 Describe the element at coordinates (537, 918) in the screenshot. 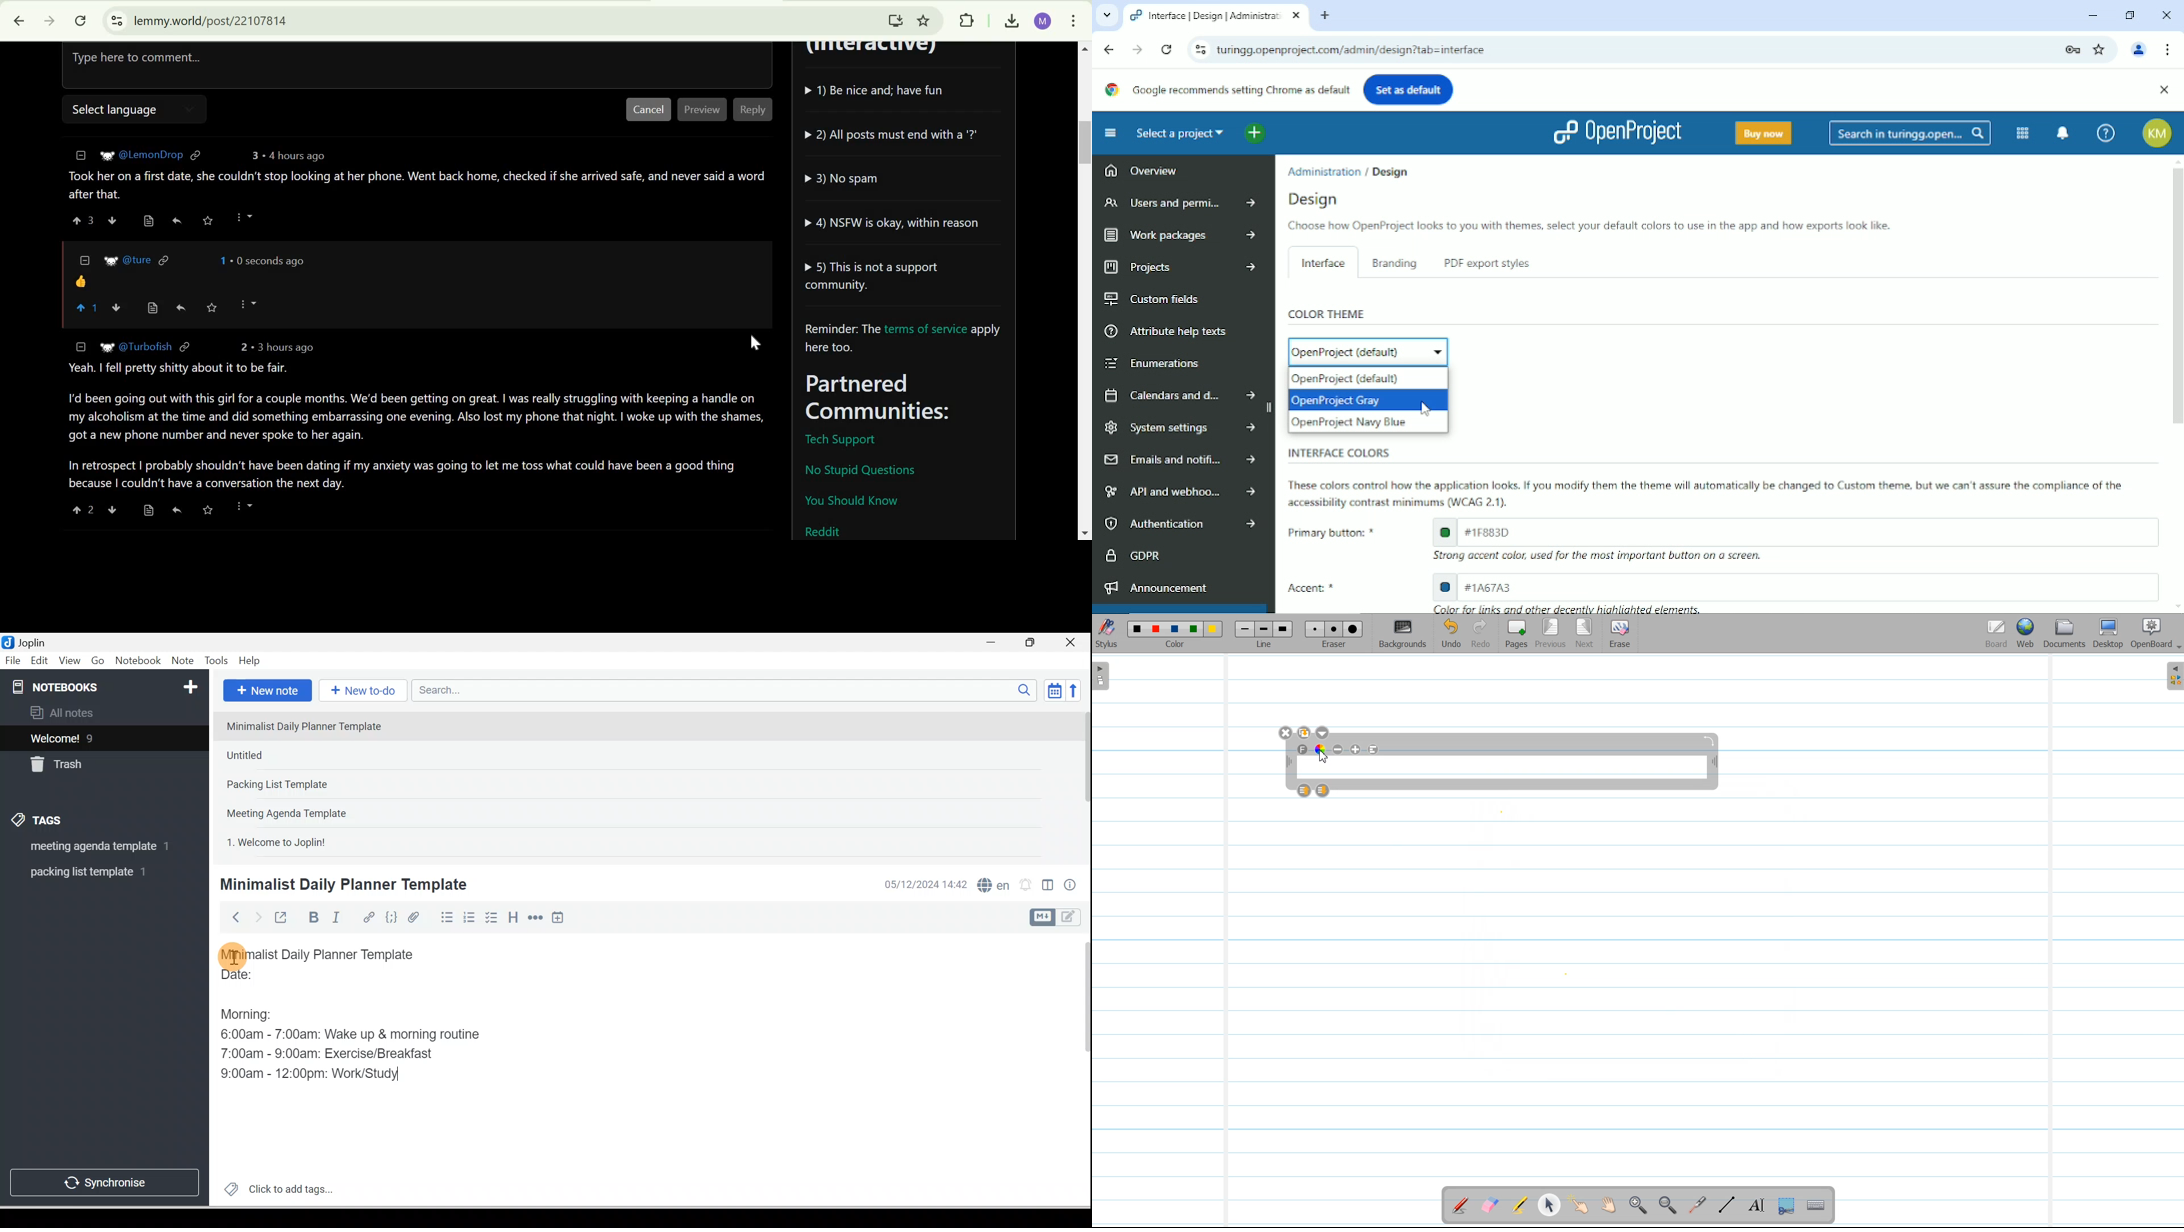

I see `Horizontal rule` at that location.